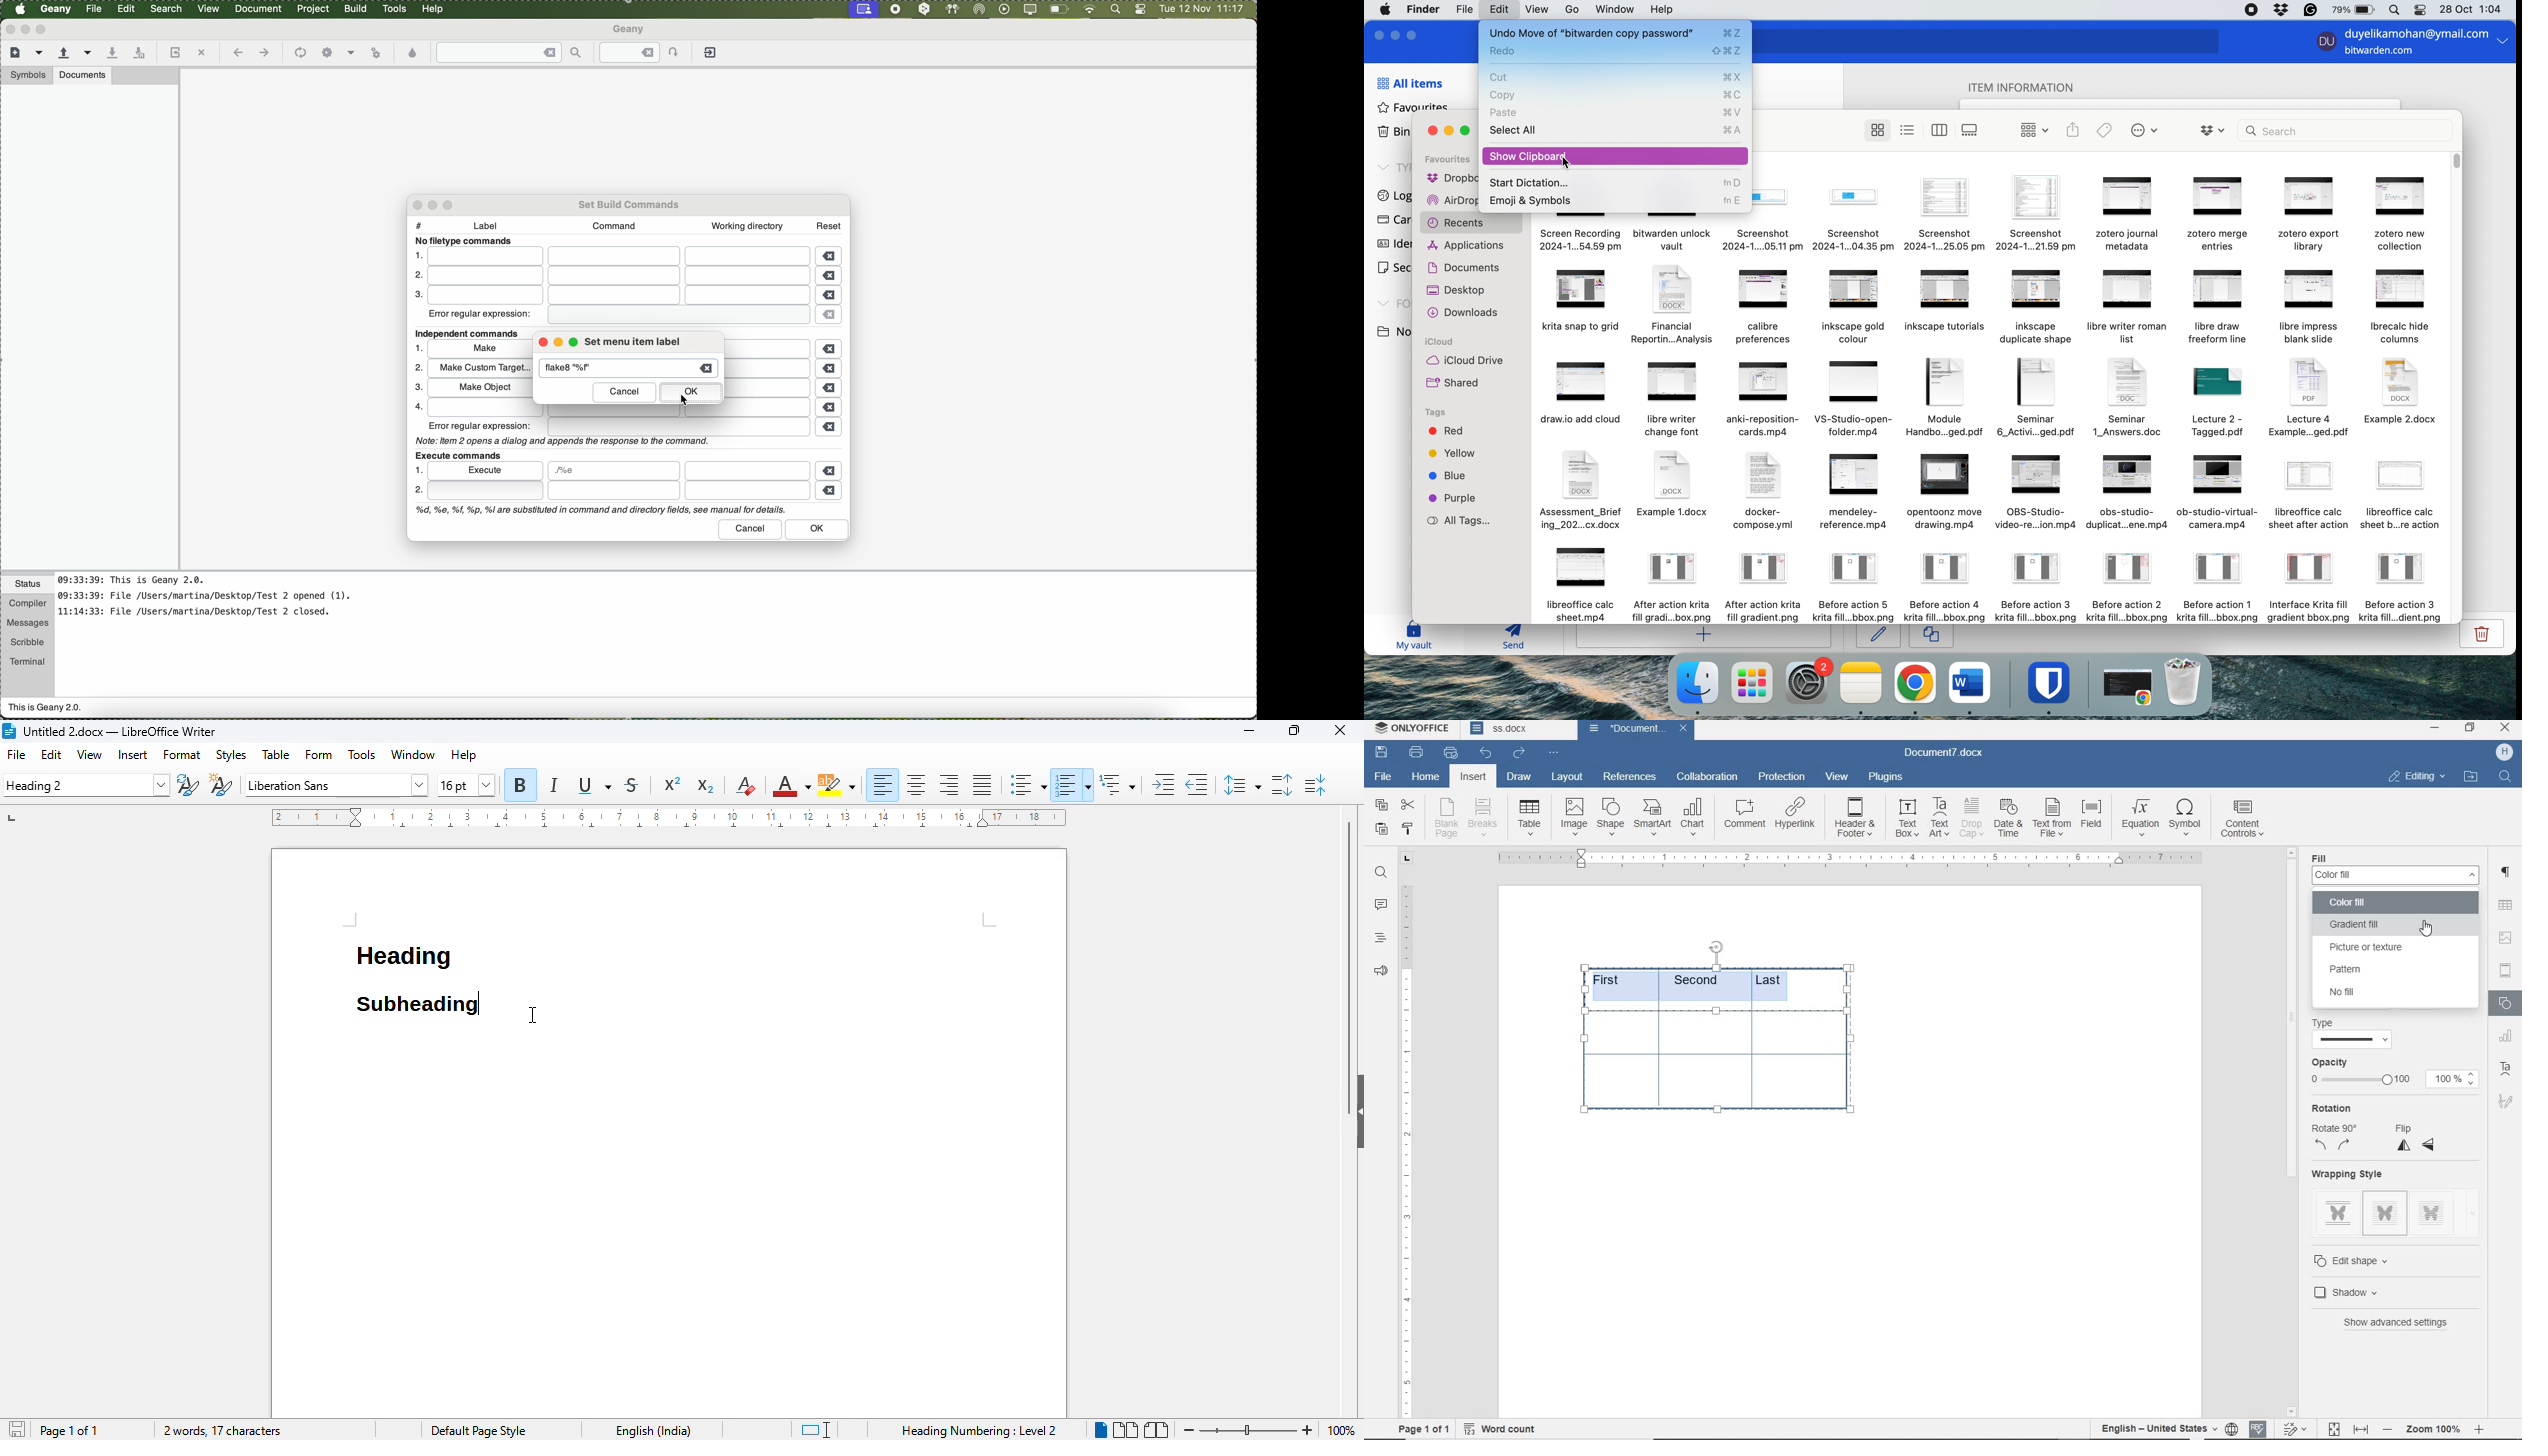 This screenshot has width=2548, height=1456. Describe the element at coordinates (2327, 858) in the screenshot. I see `fill` at that location.